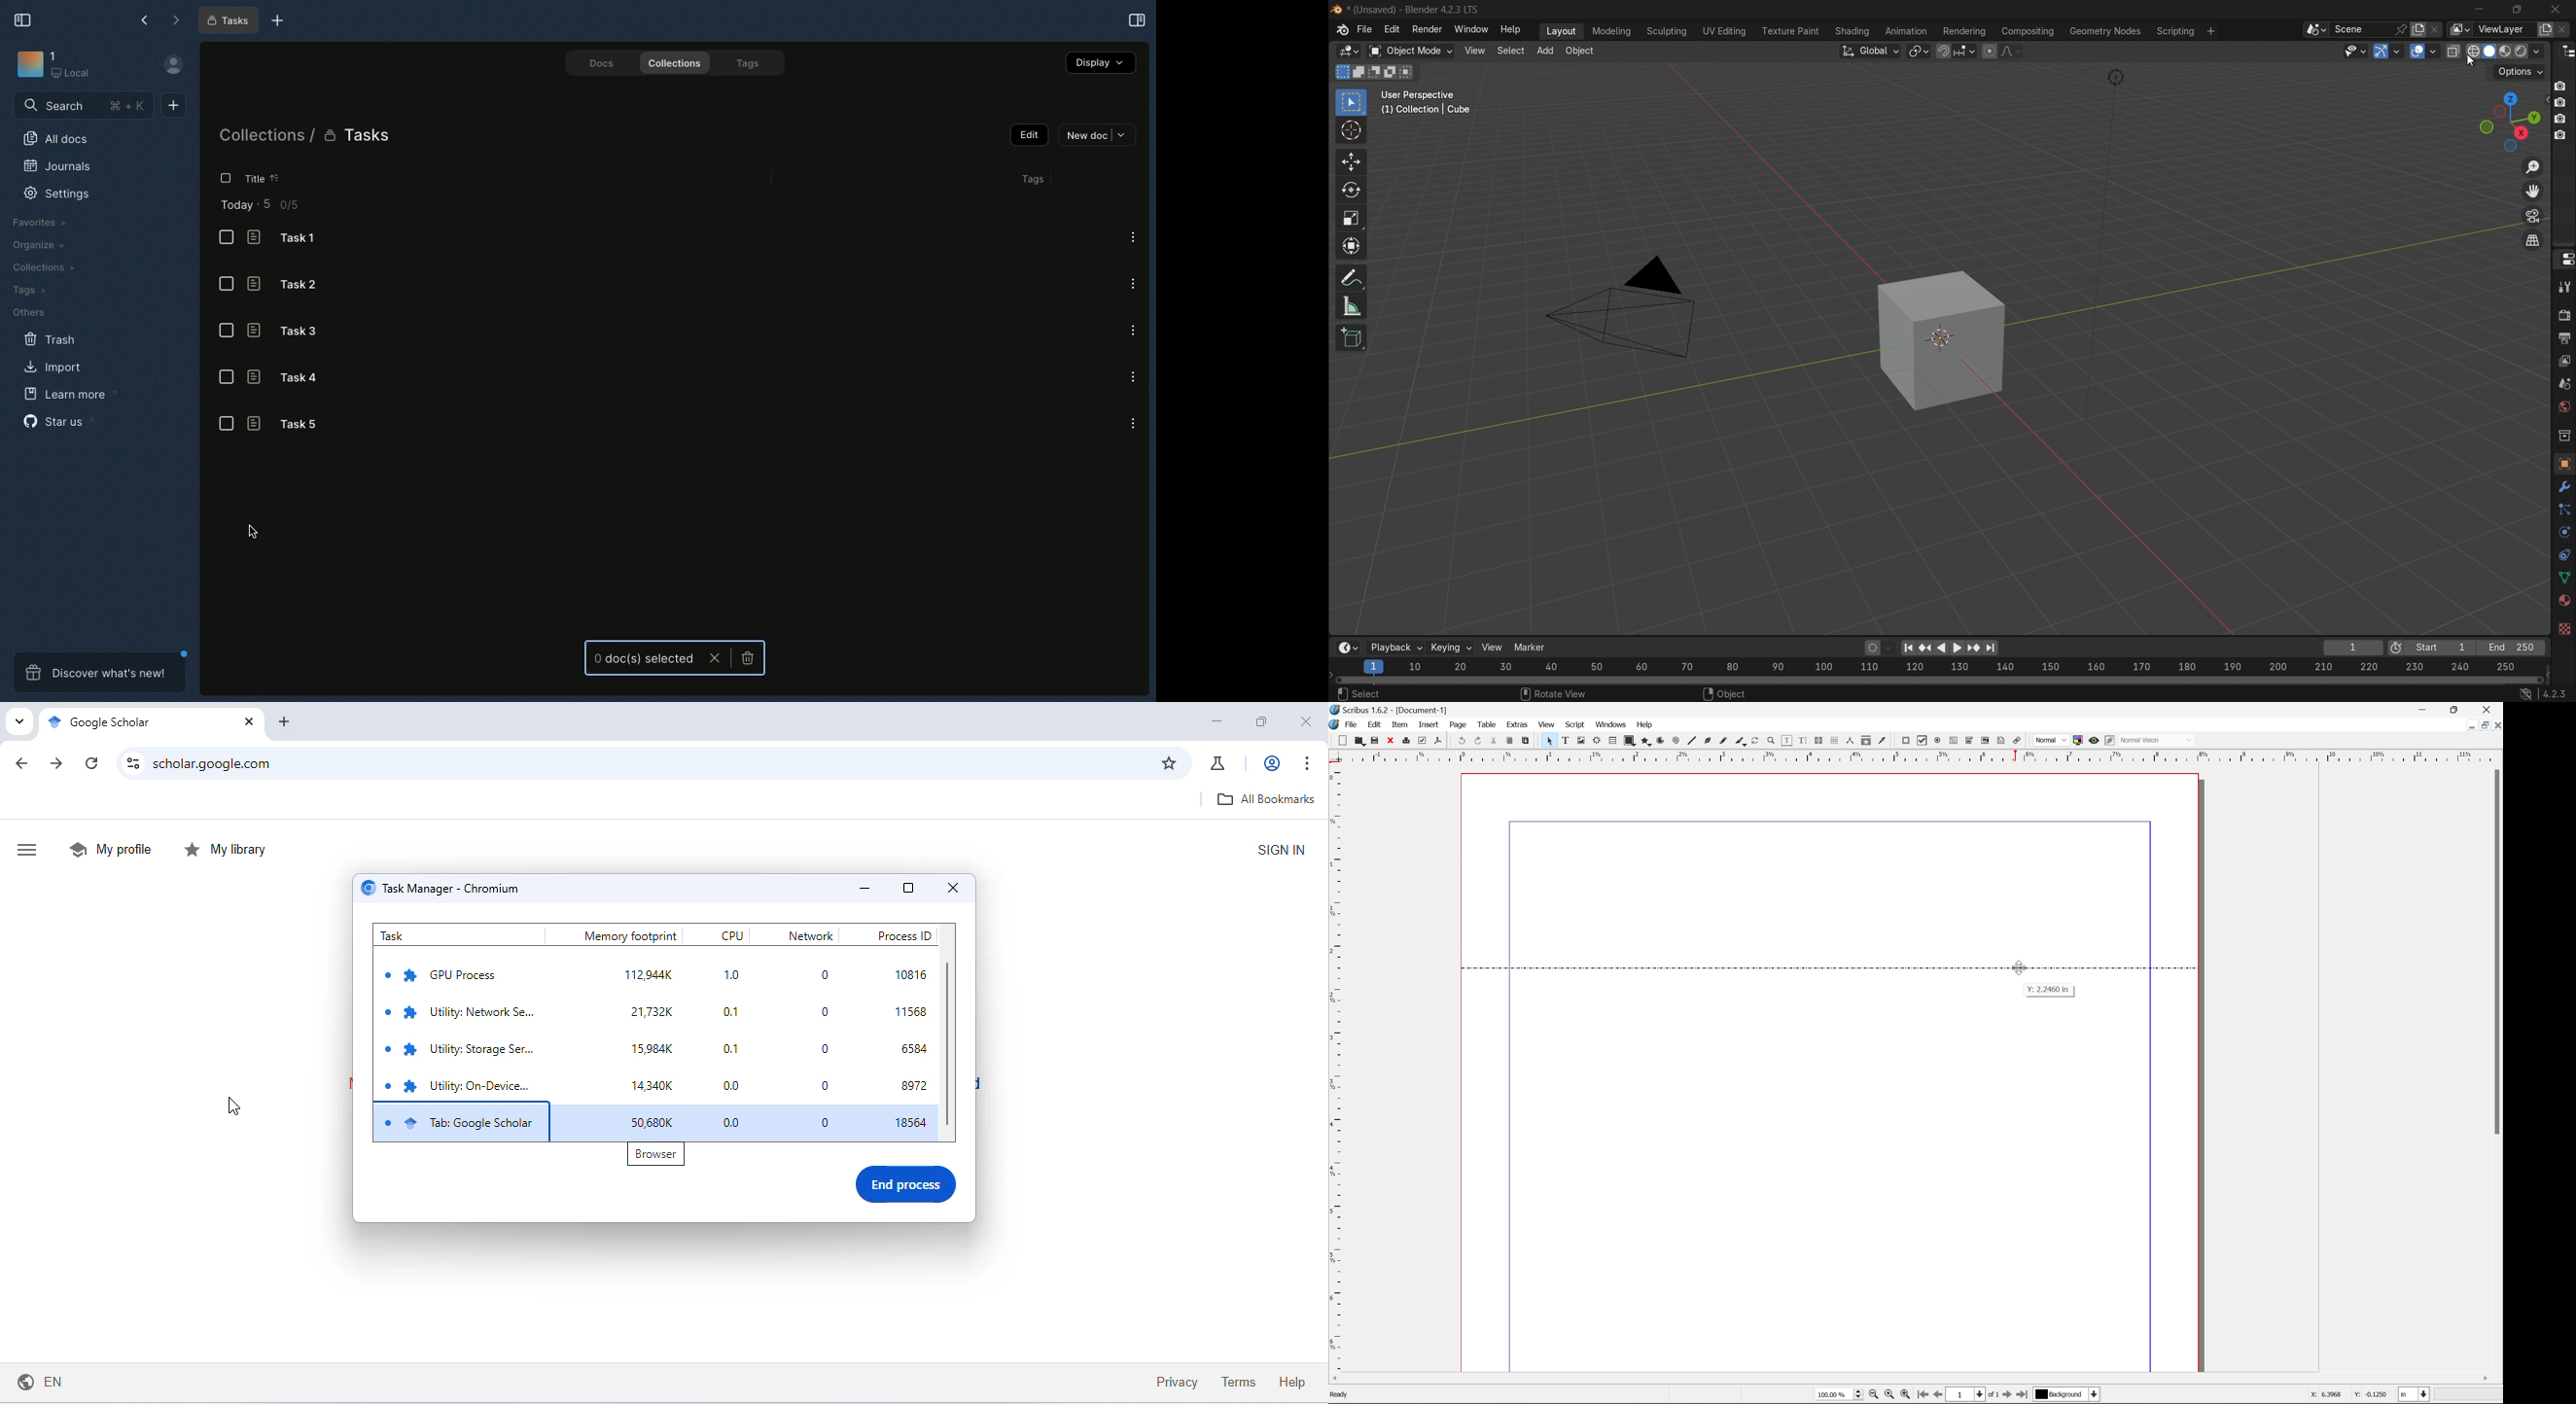 This screenshot has width=2576, height=1428. I want to click on show side bar, so click(29, 851).